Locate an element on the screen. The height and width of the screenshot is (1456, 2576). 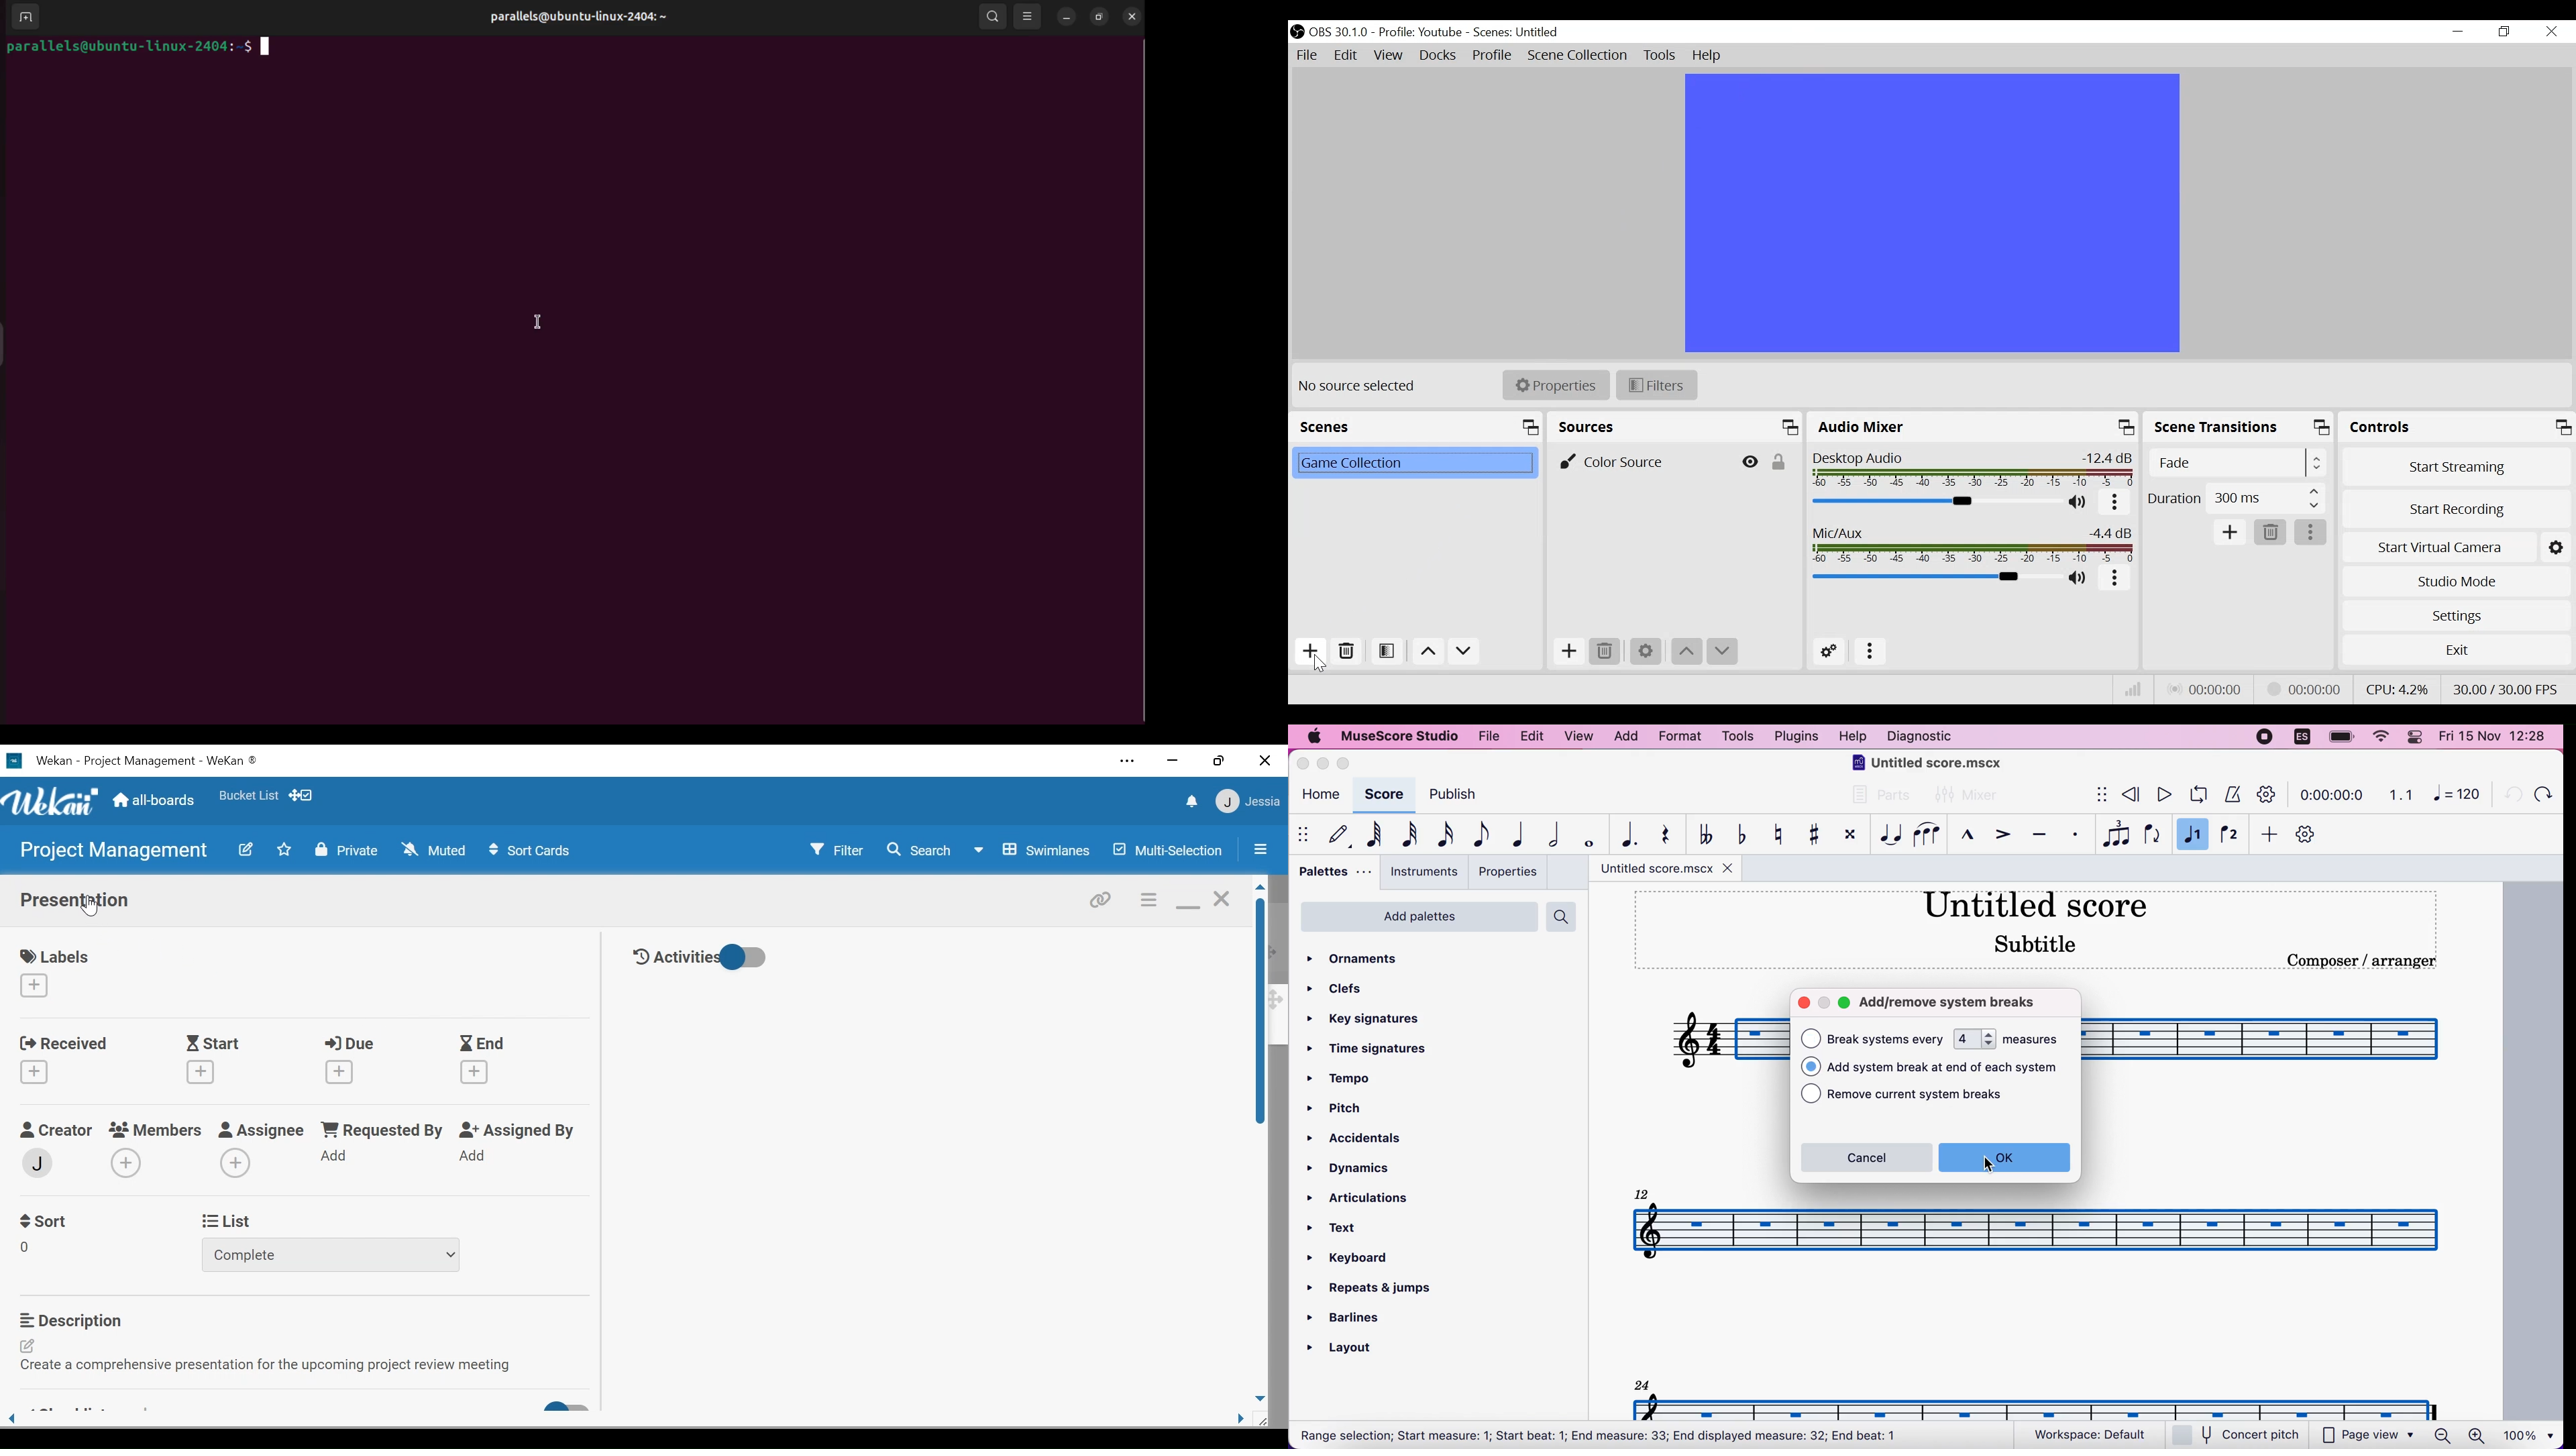
zoom out is located at coordinates (2443, 1435).